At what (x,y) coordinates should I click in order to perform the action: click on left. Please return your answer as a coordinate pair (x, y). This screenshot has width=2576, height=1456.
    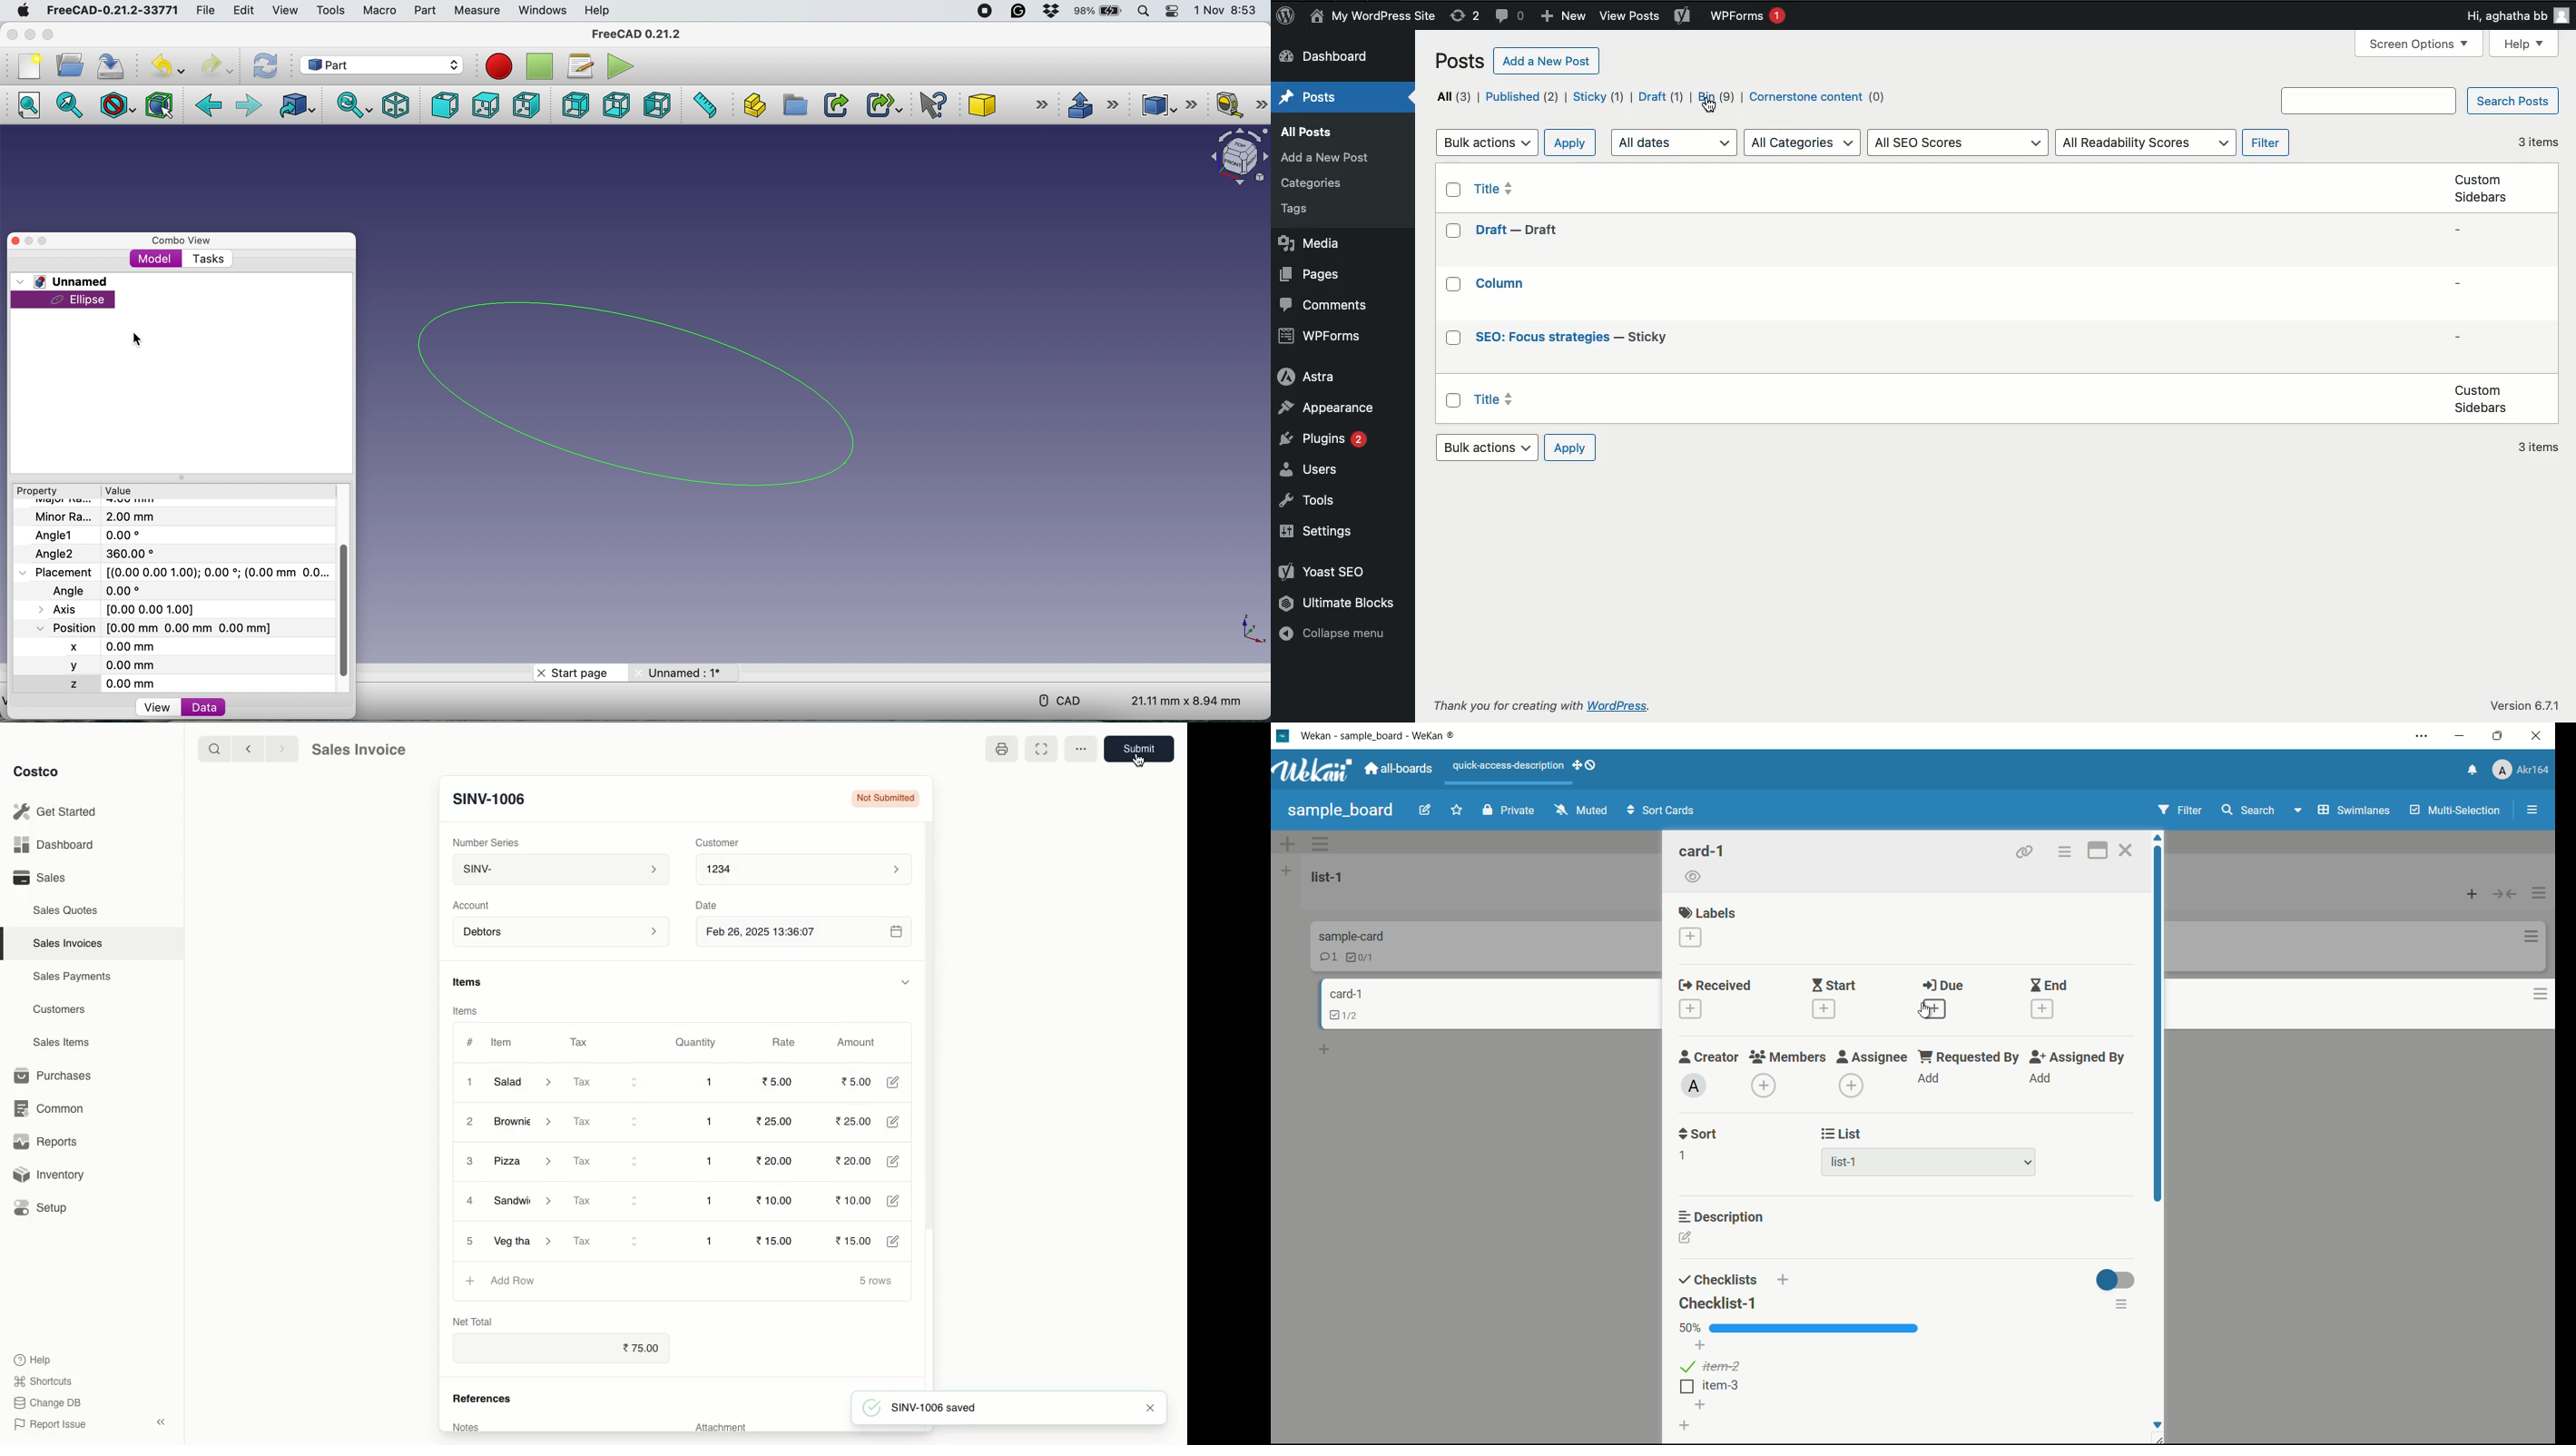
    Looking at the image, I should click on (656, 105).